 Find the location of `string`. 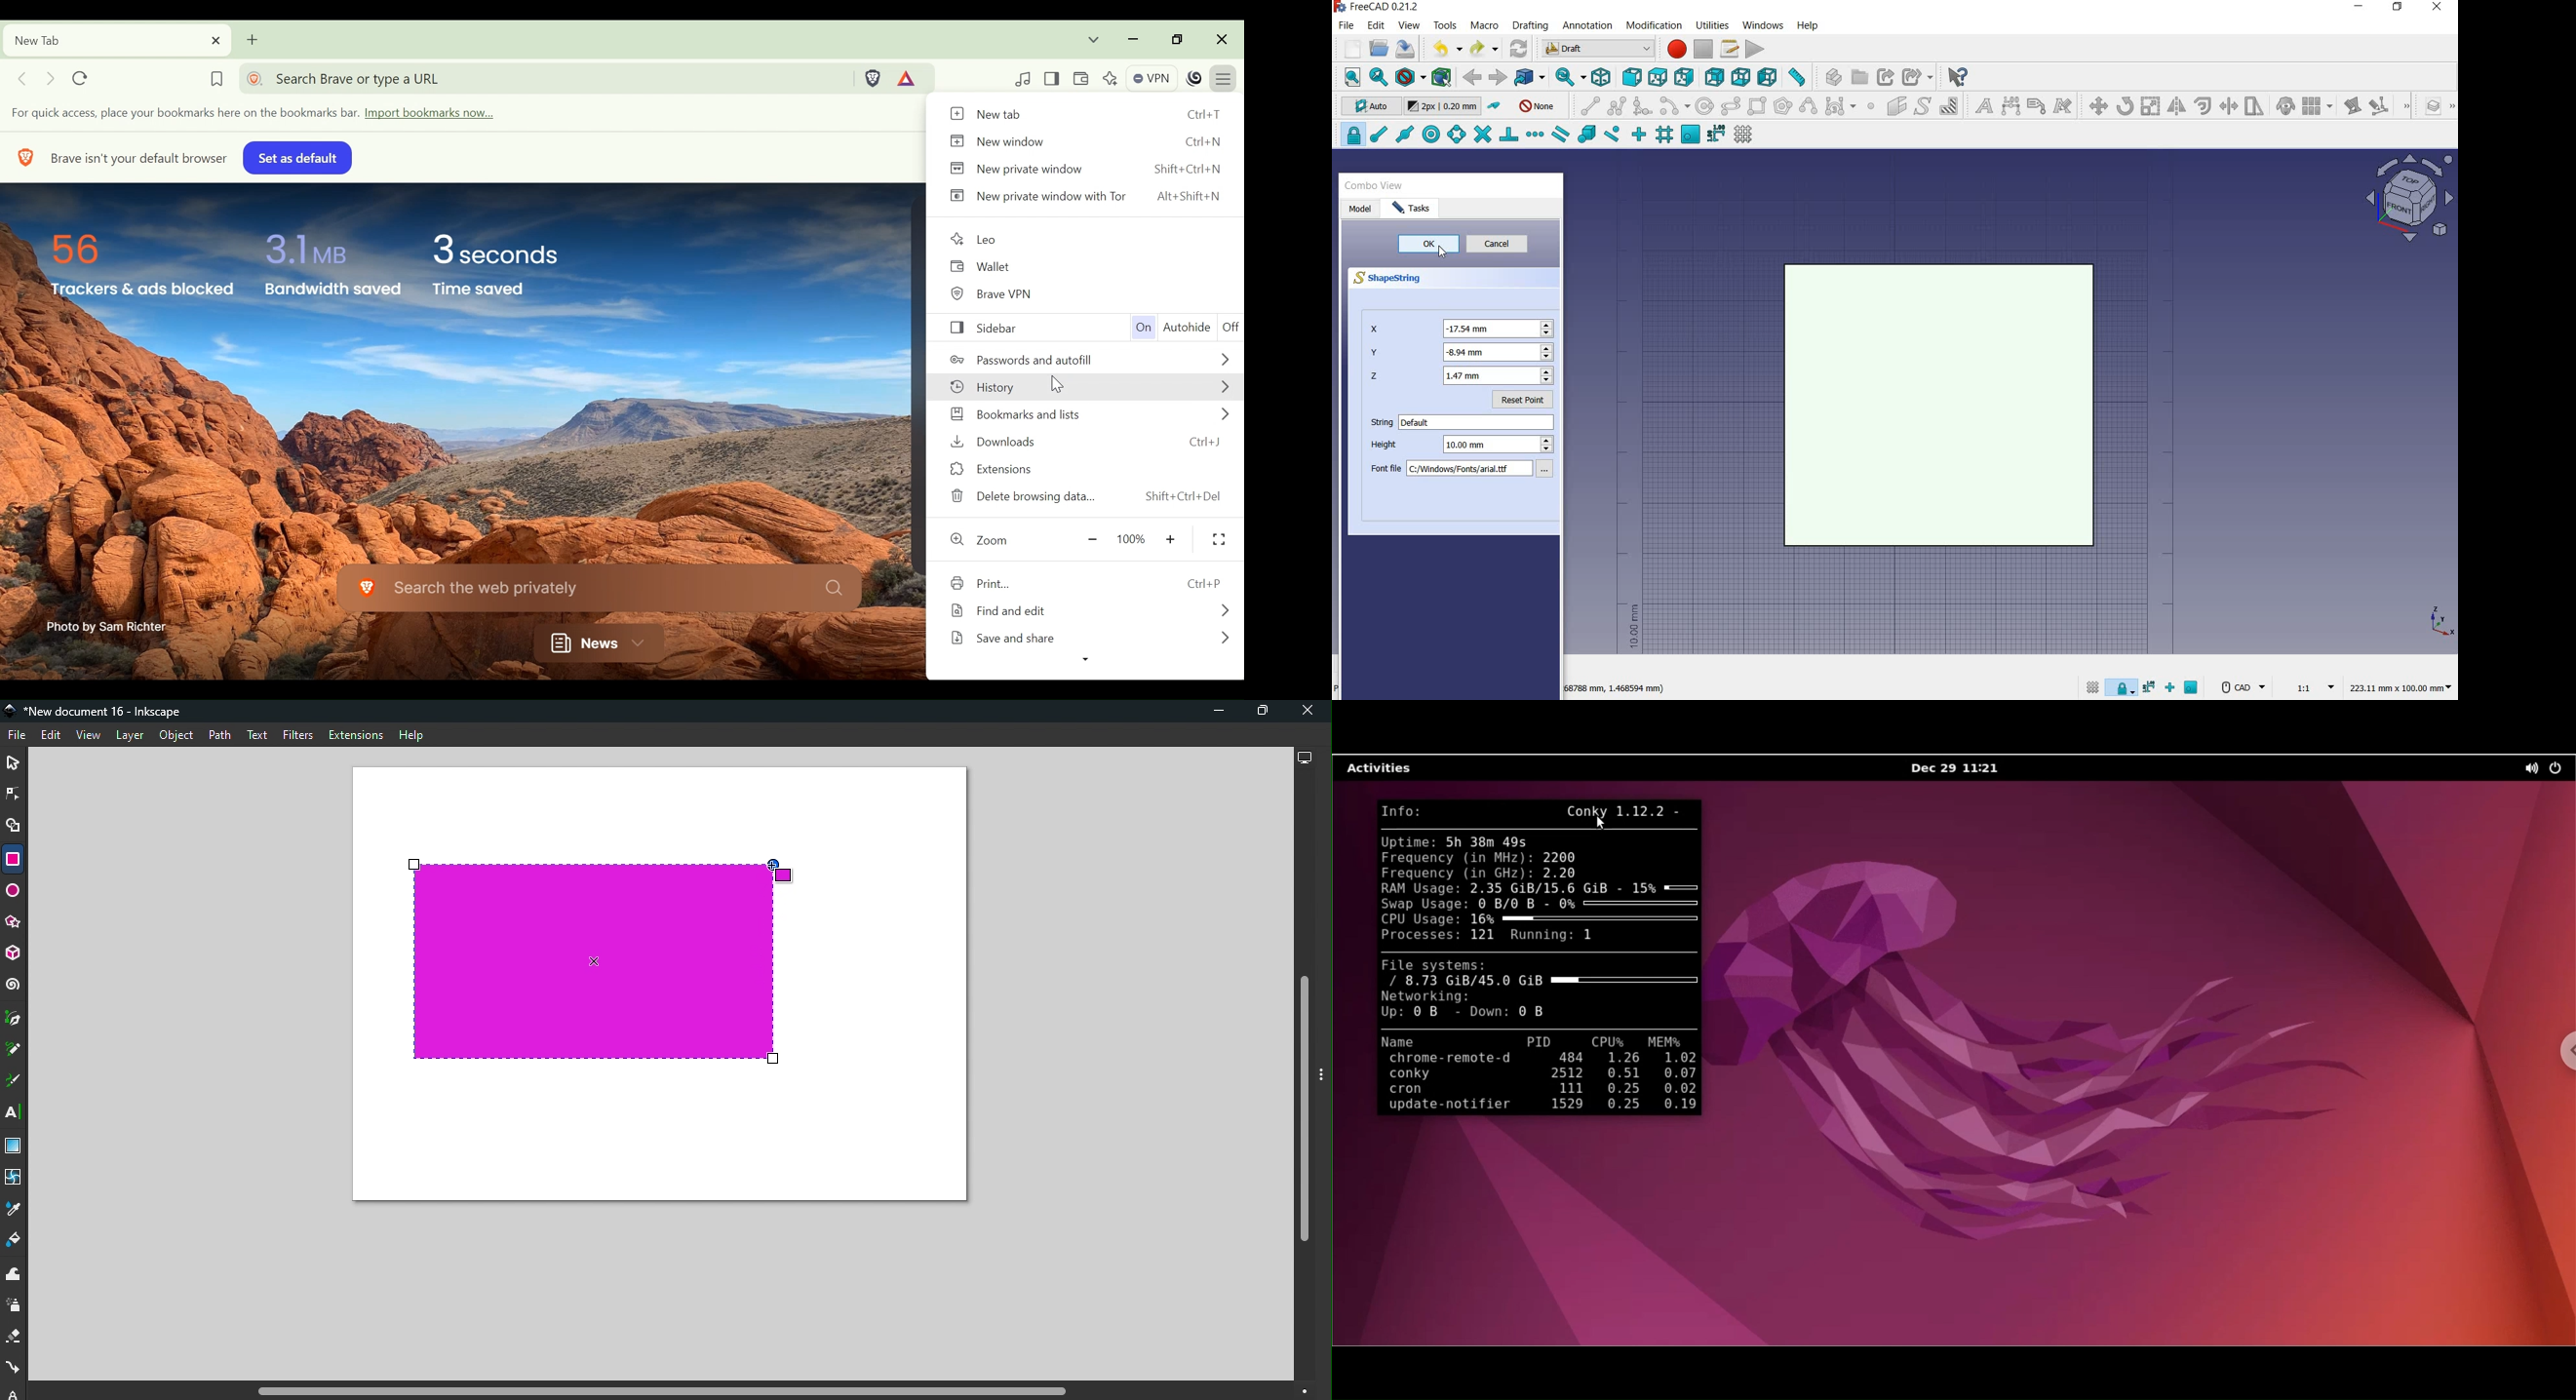

string is located at coordinates (1379, 424).